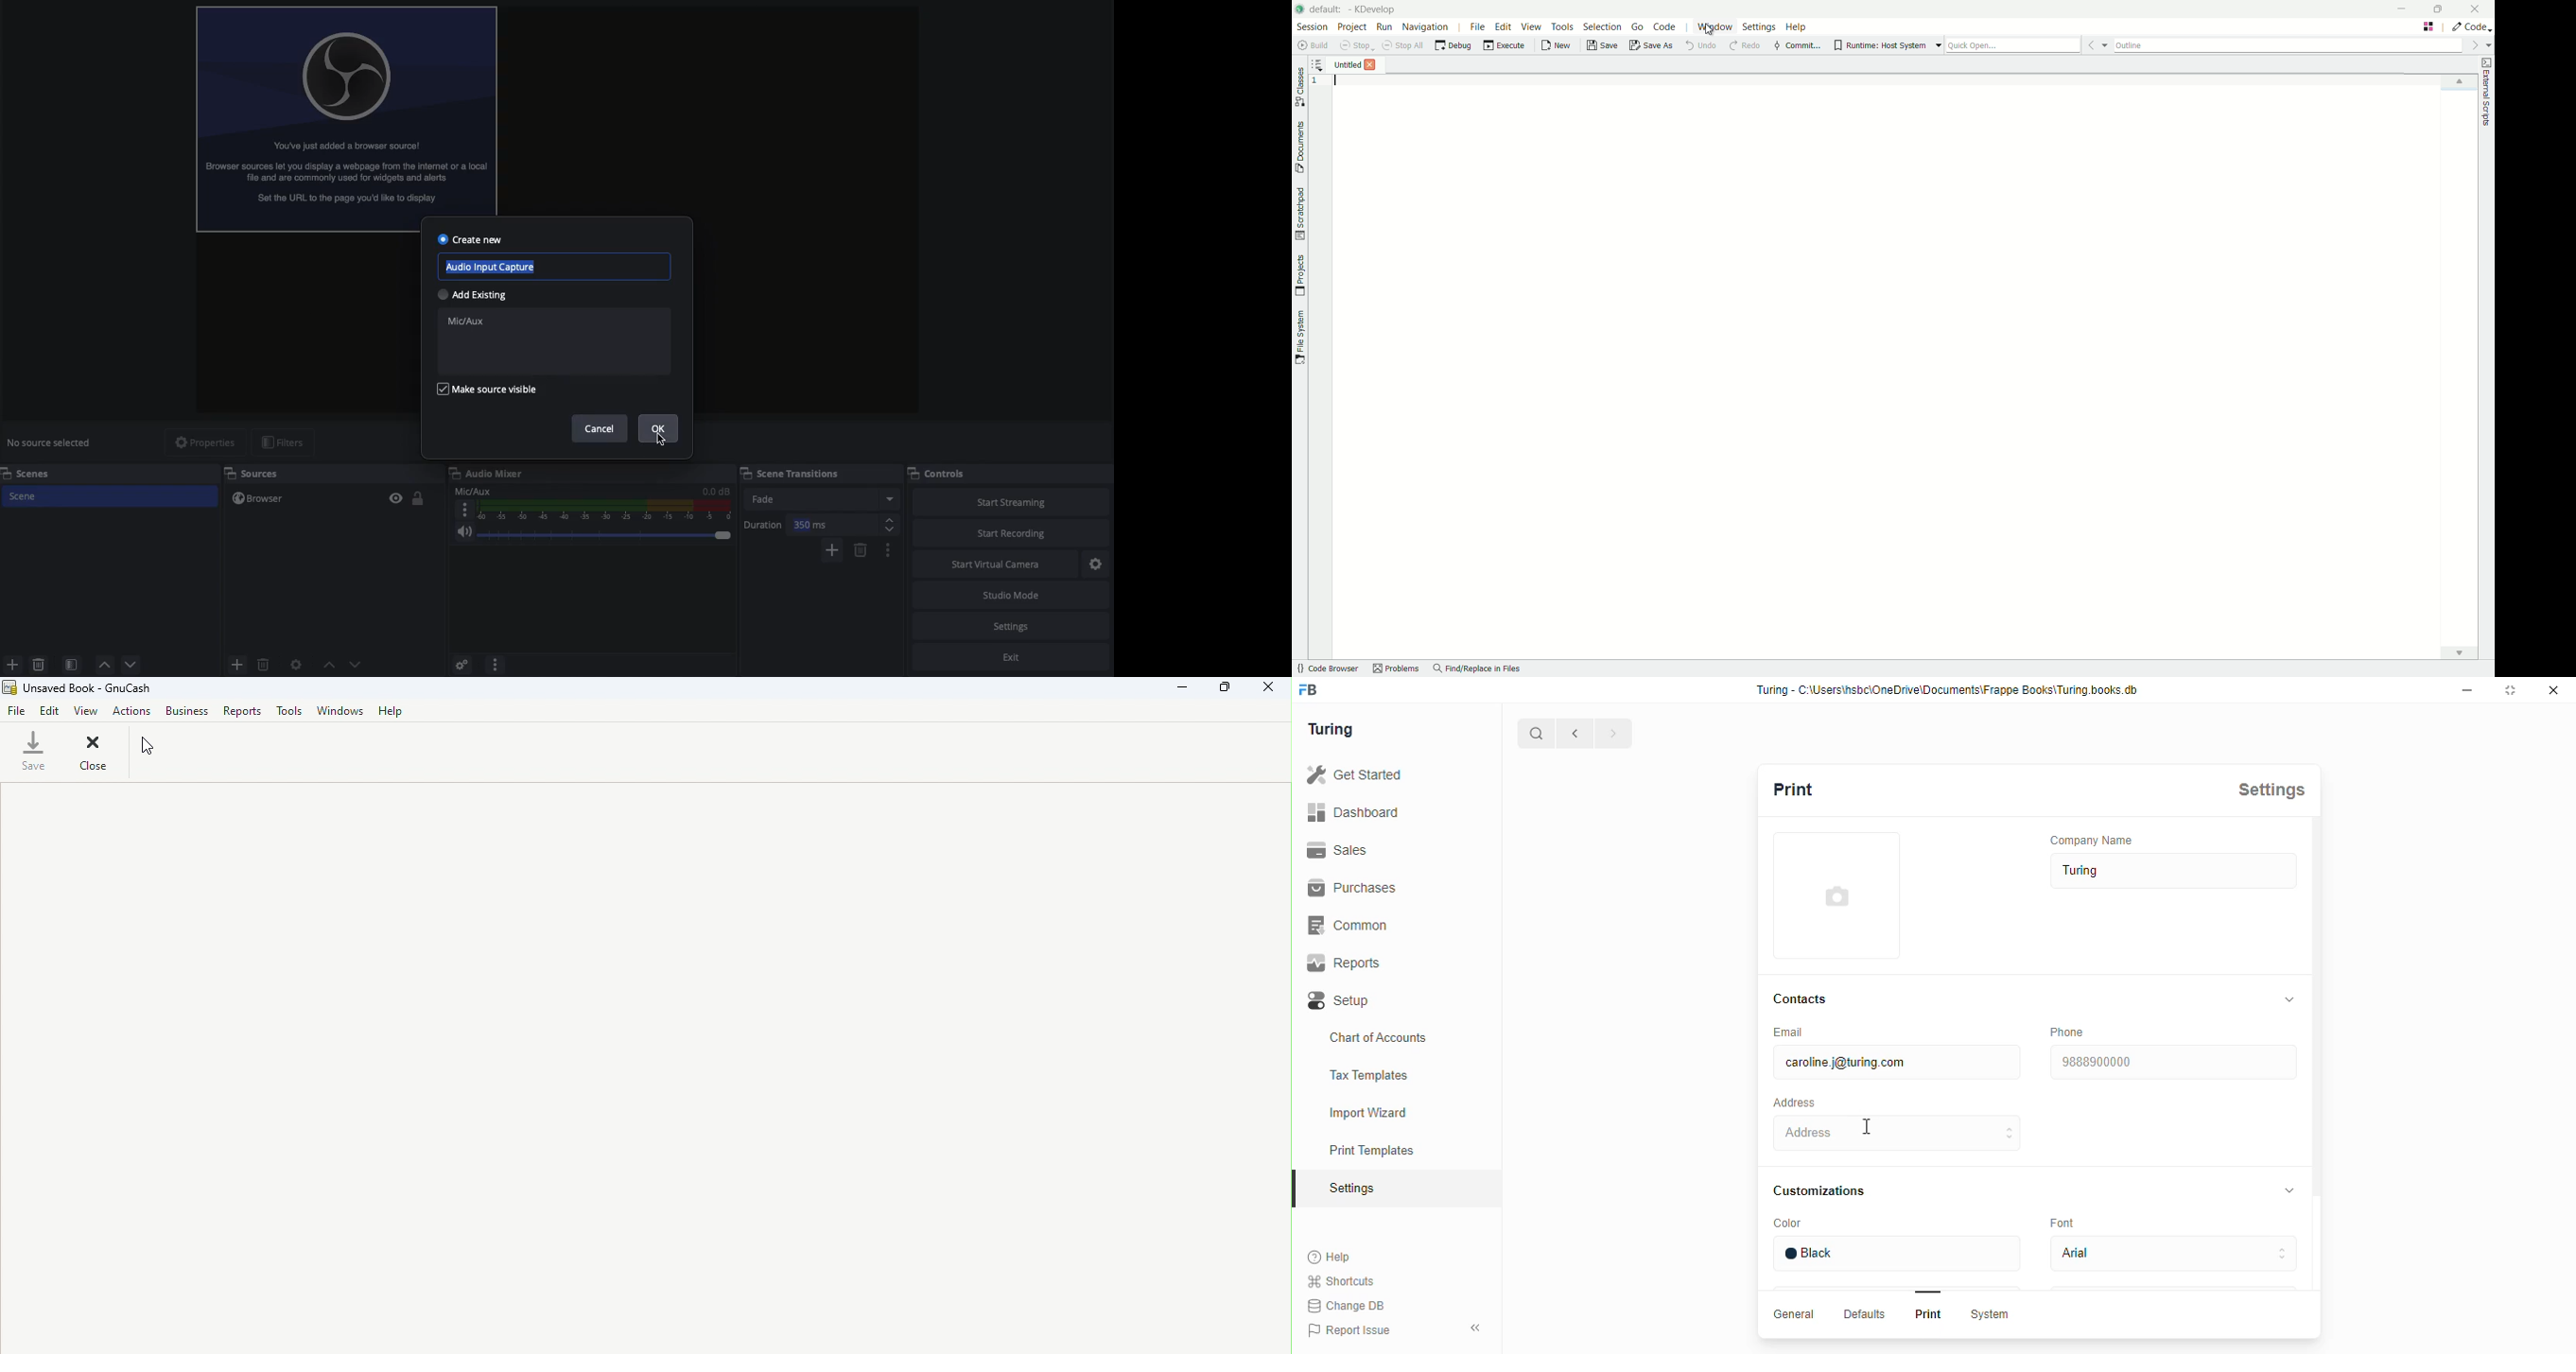 This screenshot has height=1372, width=2576. Describe the element at coordinates (459, 664) in the screenshot. I see `Settings` at that location.